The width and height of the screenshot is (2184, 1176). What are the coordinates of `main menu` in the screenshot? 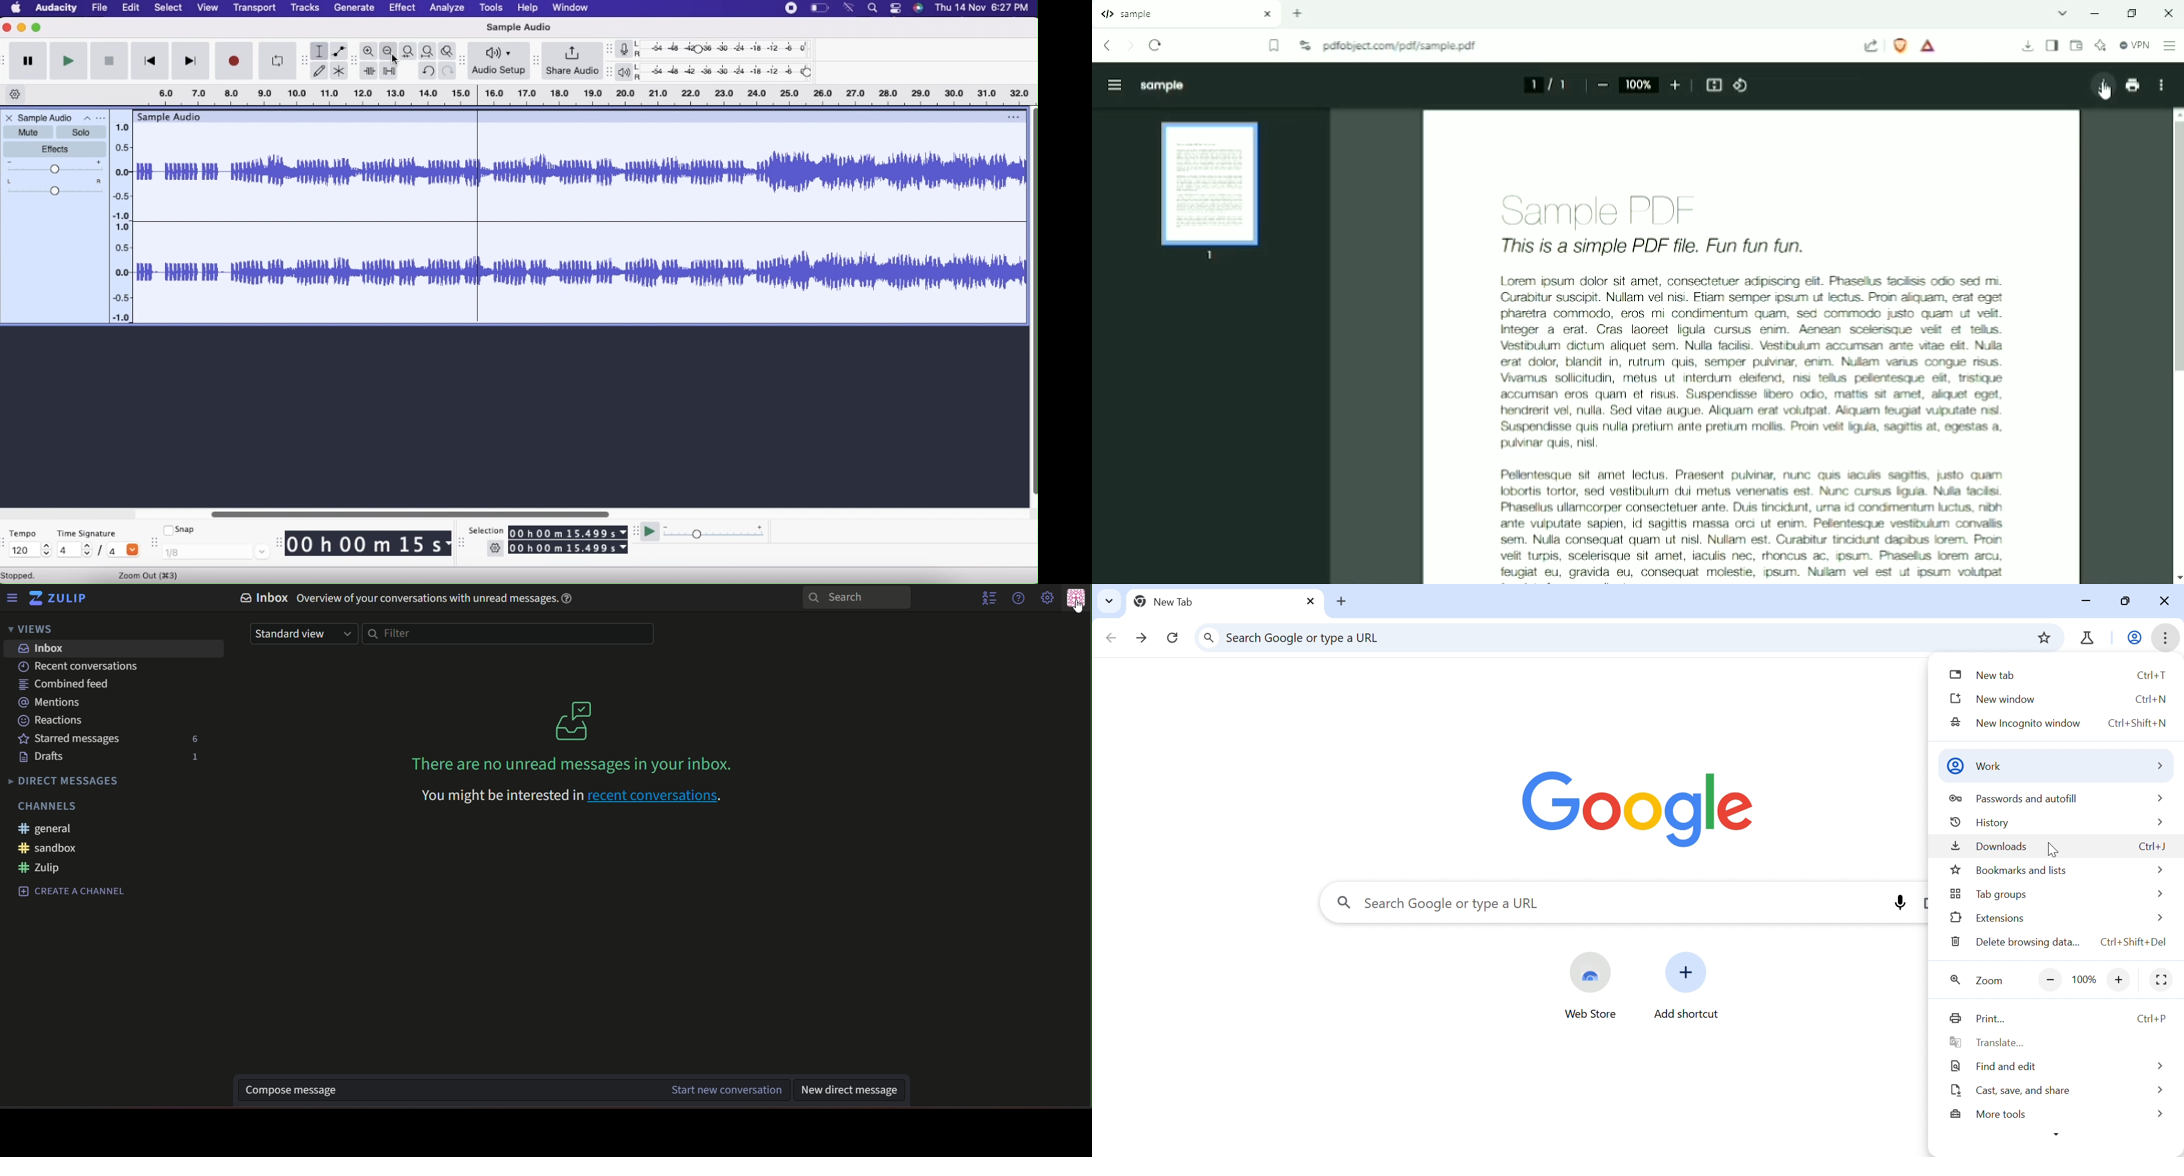 It's located at (1047, 598).